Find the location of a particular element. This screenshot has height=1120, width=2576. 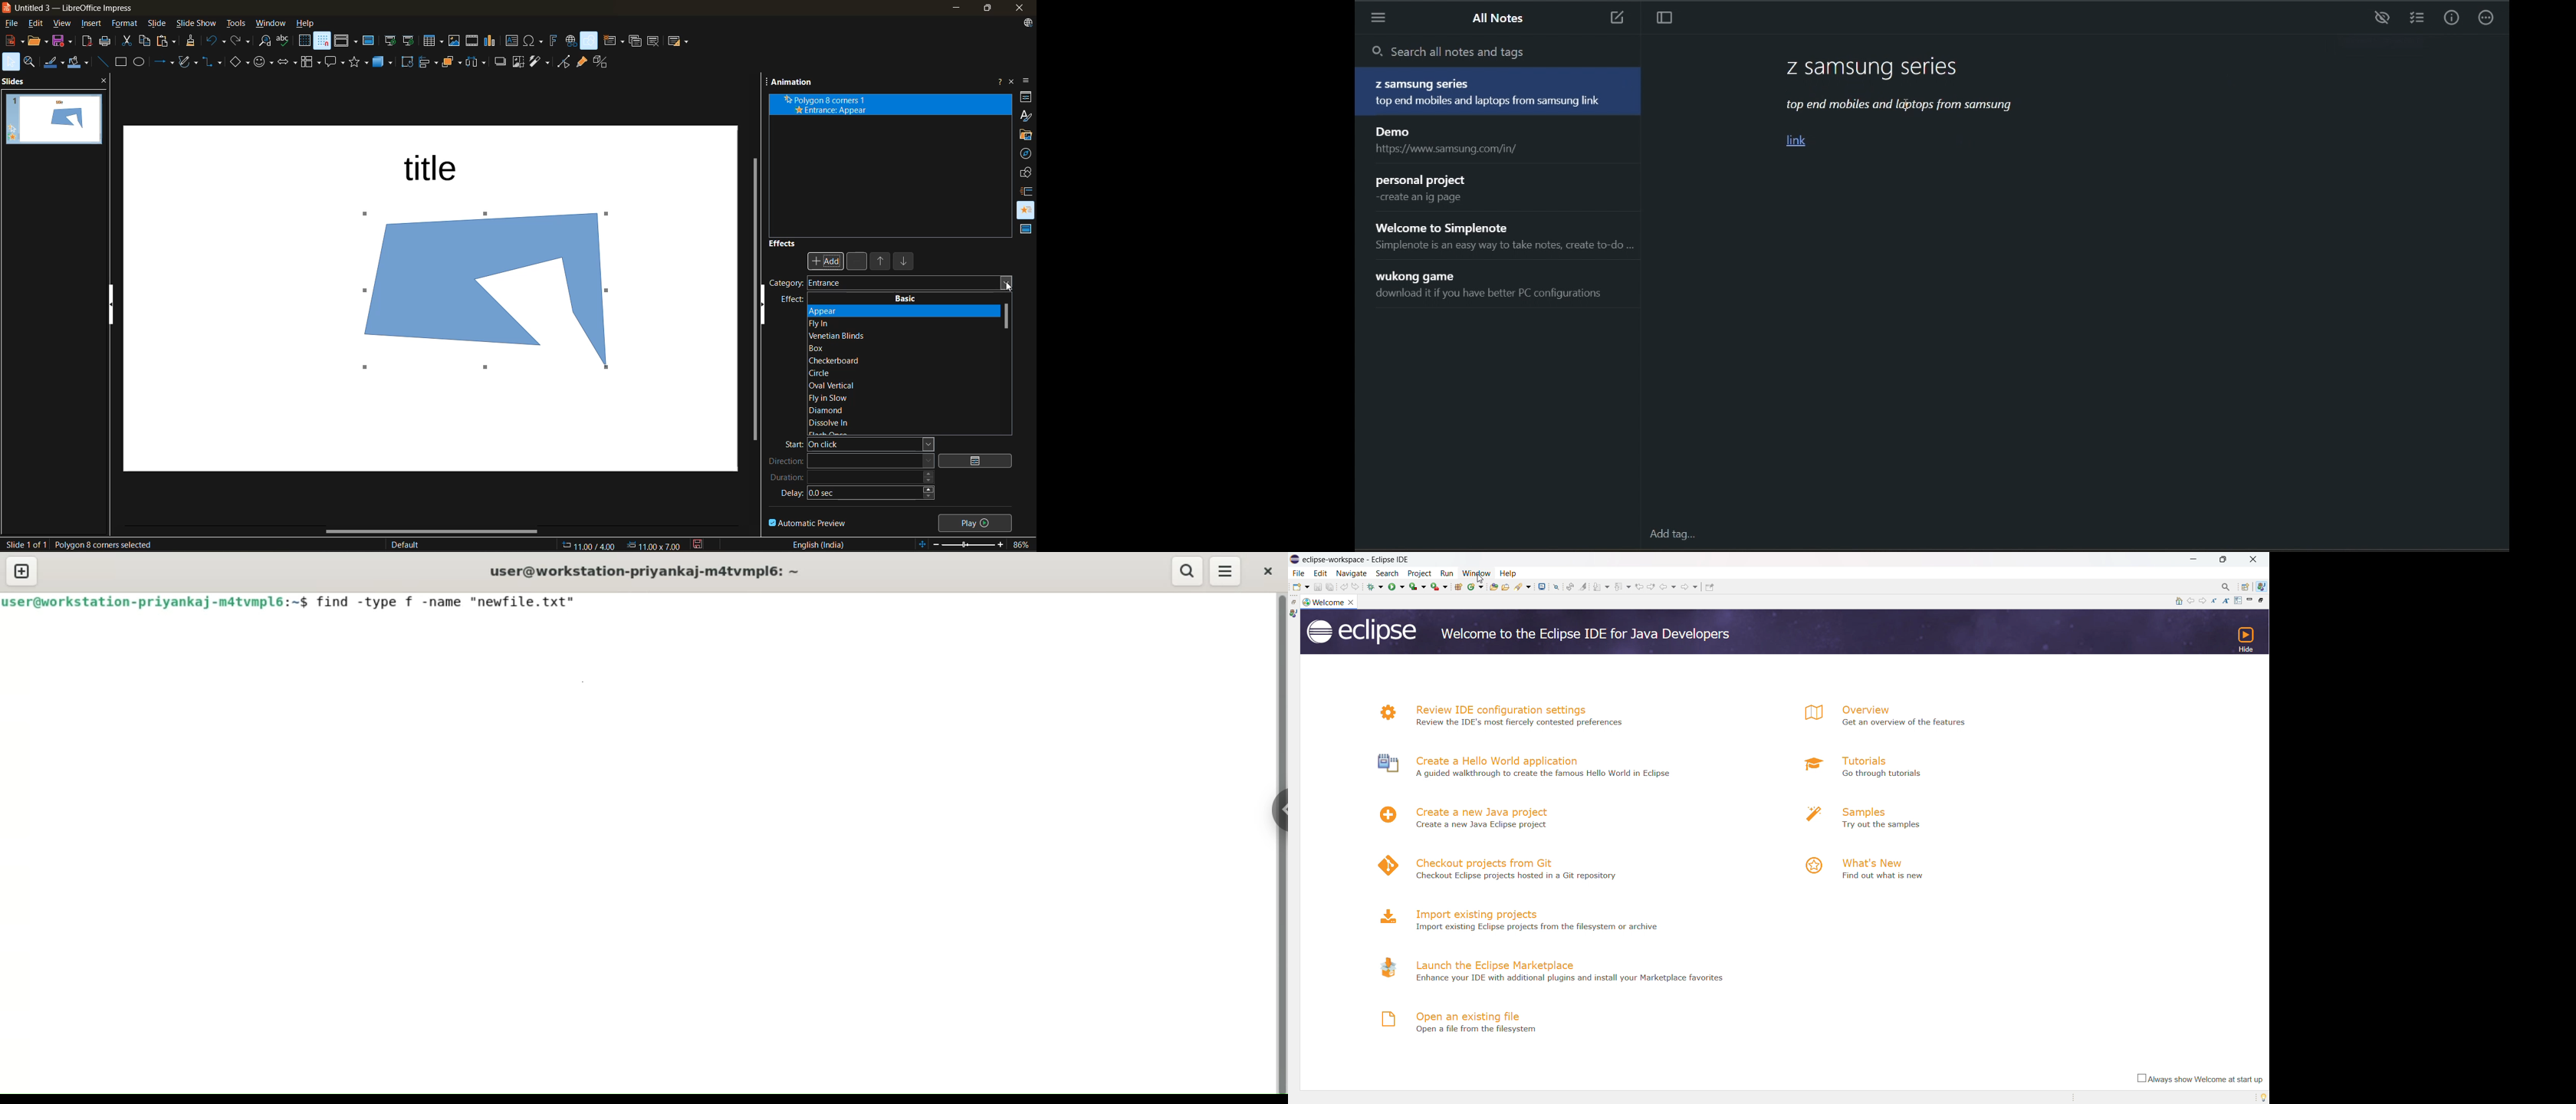

logo is located at coordinates (1810, 815).